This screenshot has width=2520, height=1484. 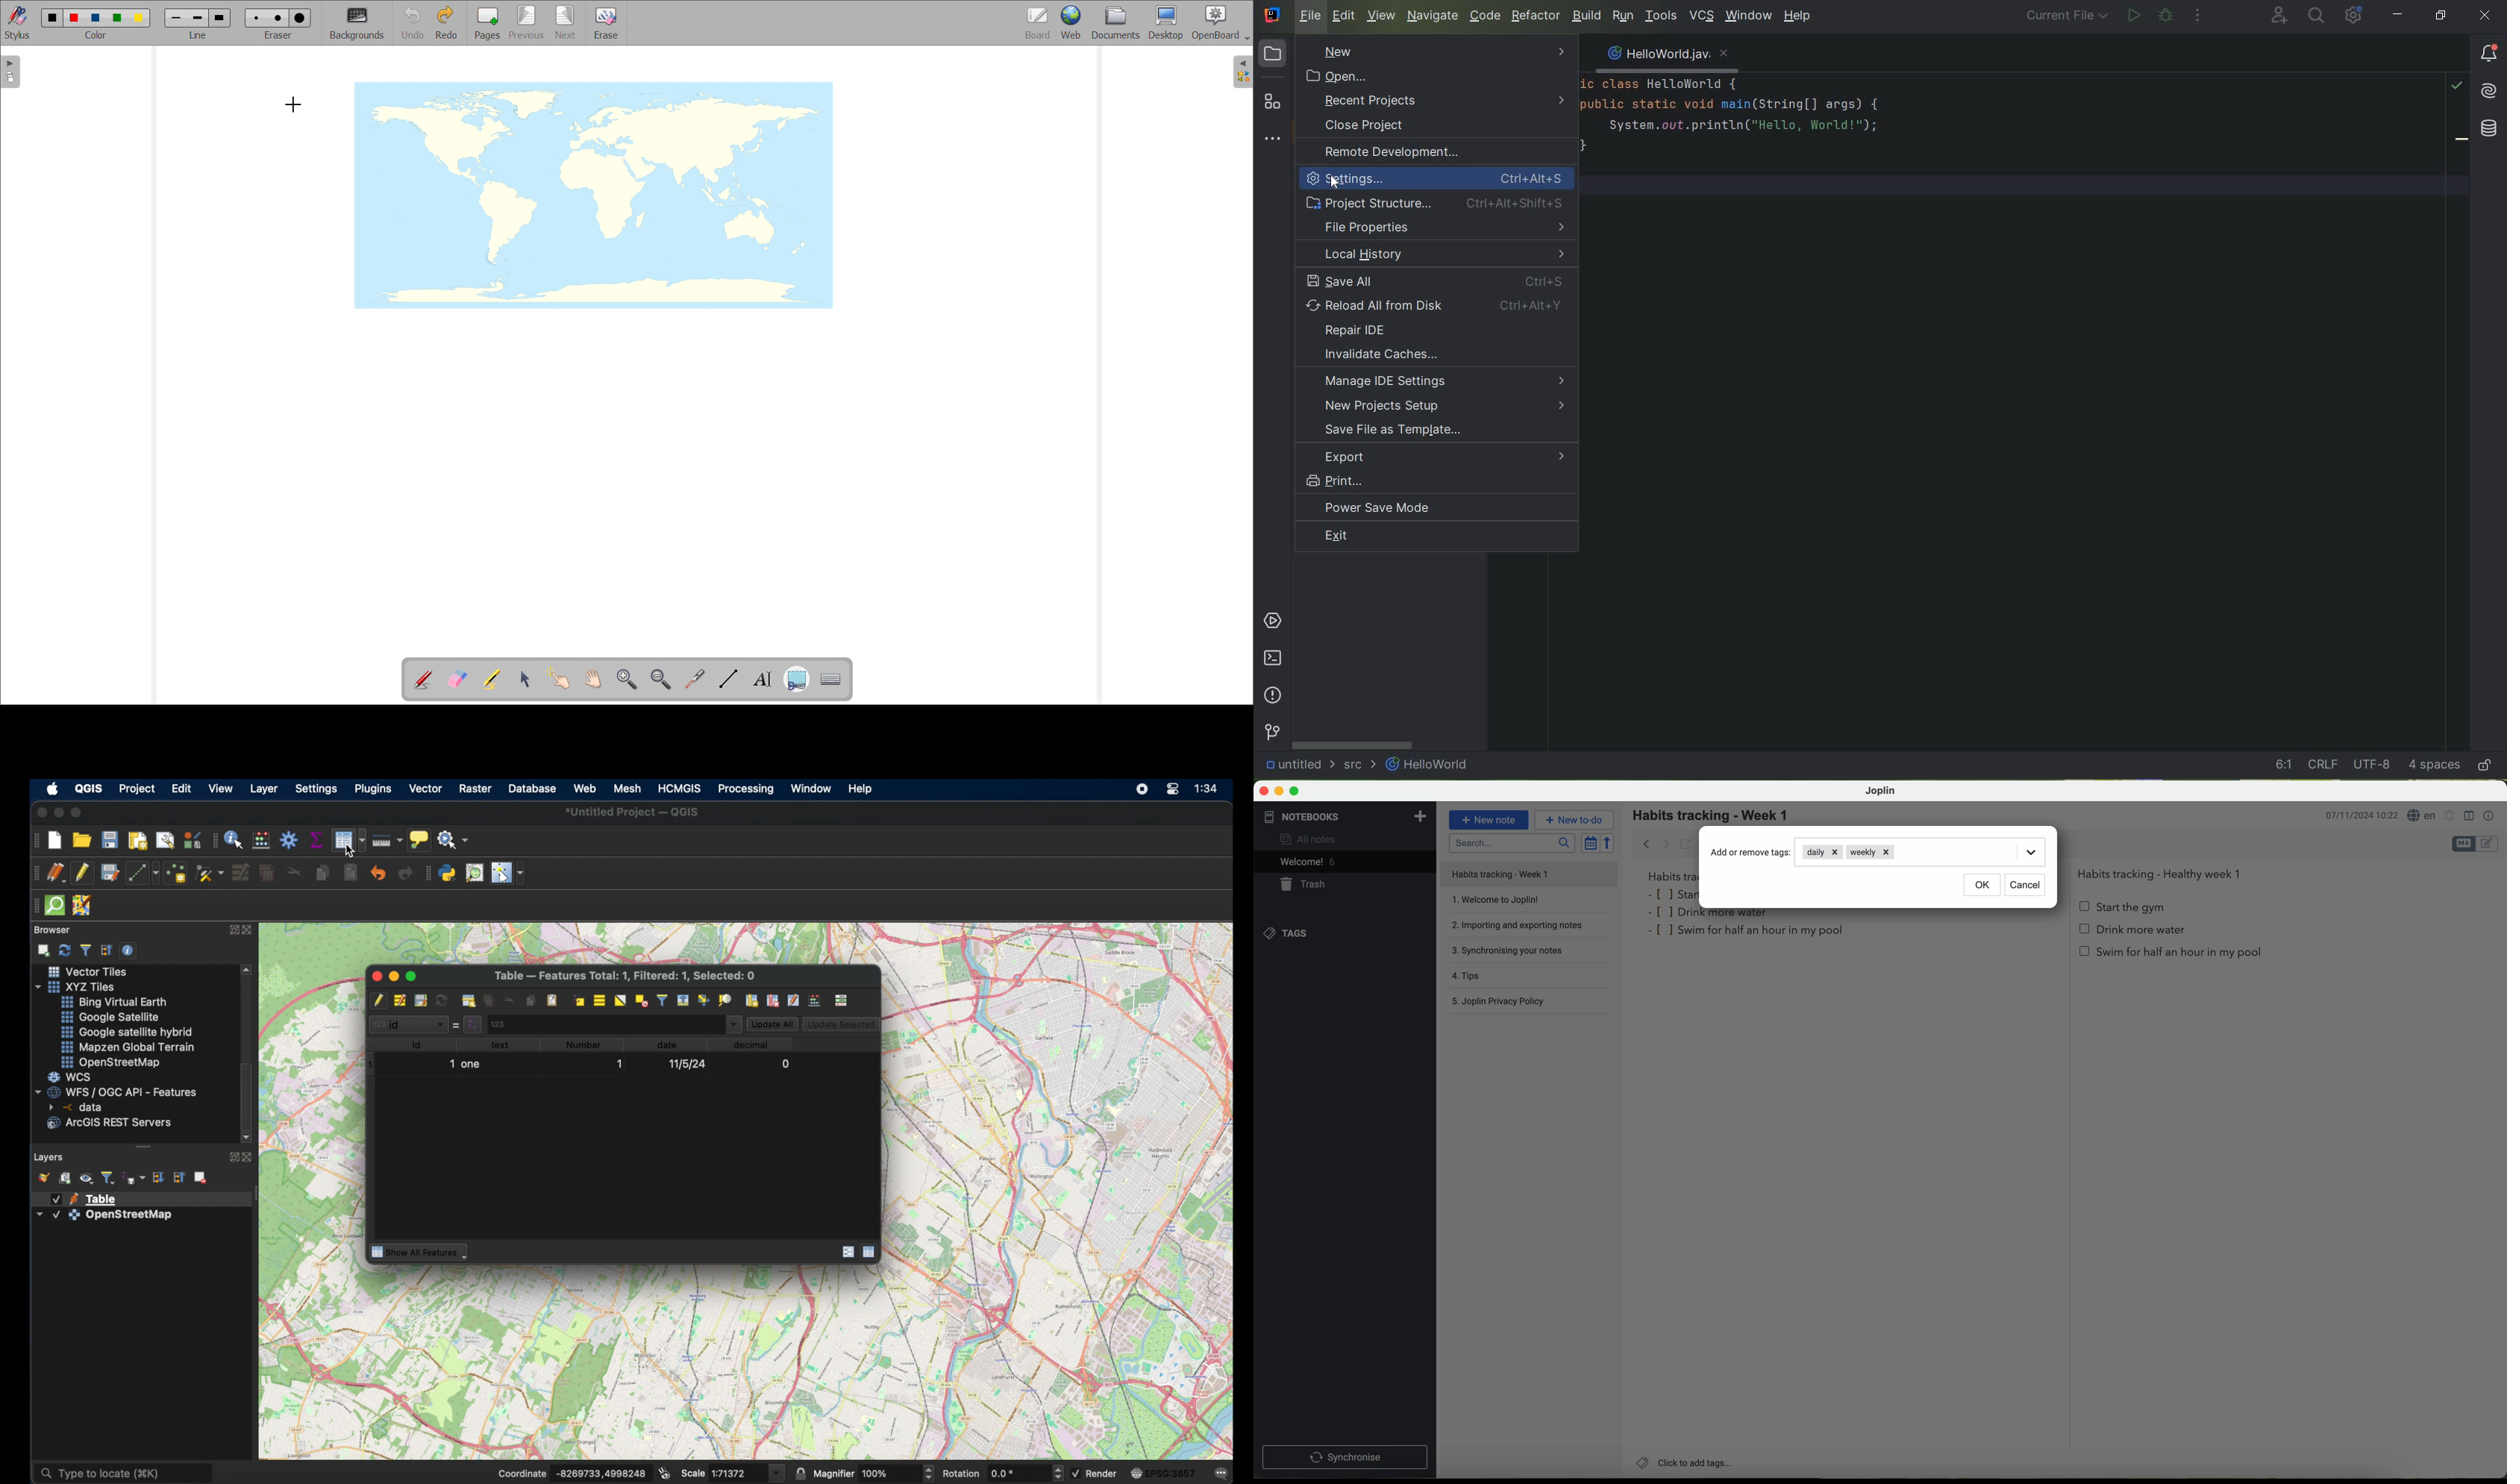 I want to click on messages, so click(x=1222, y=1475).